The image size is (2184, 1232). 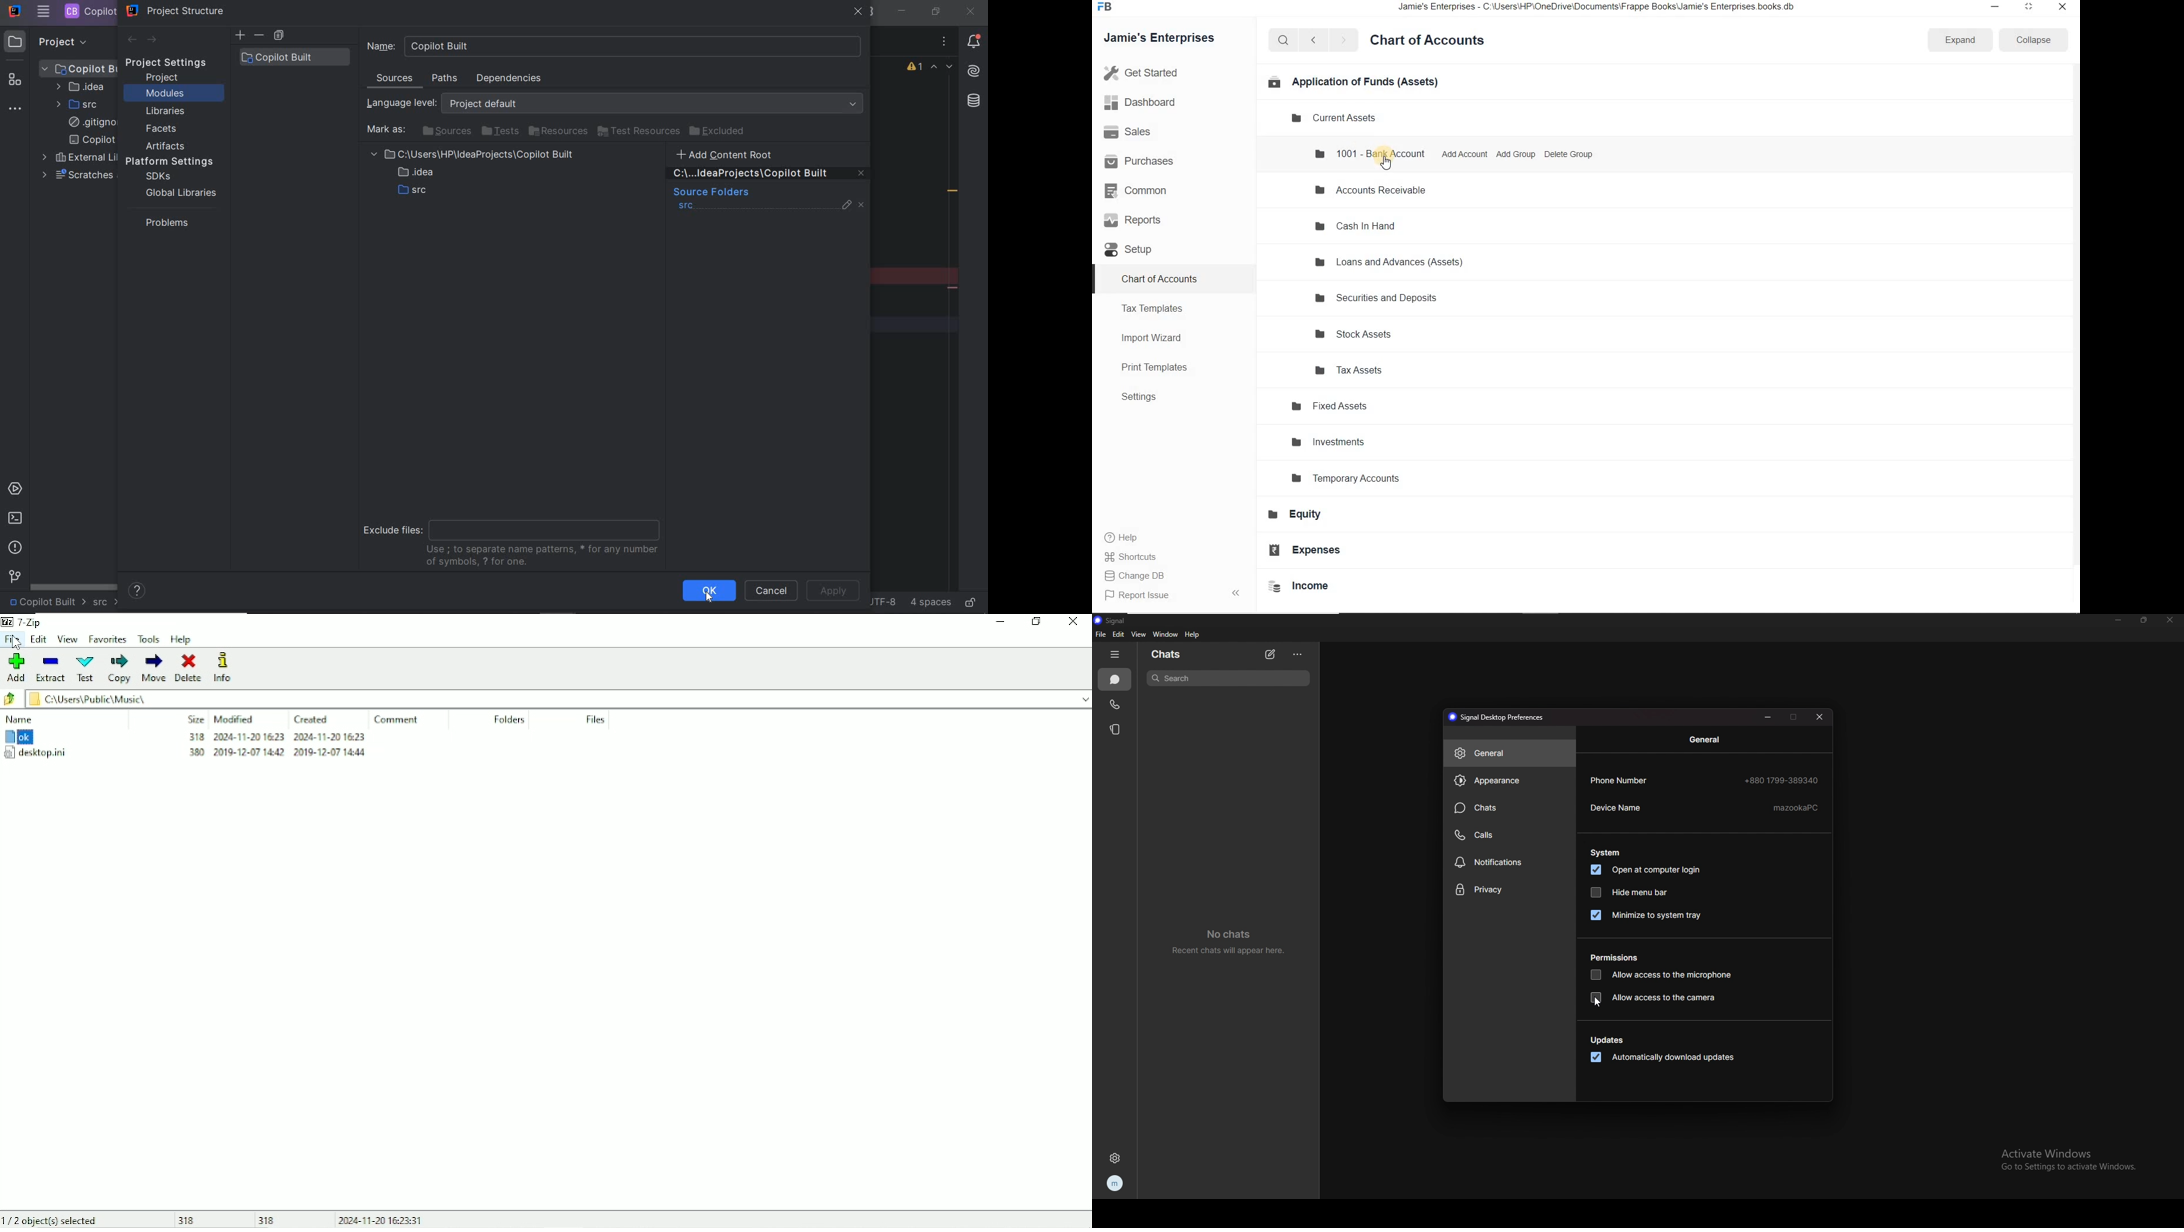 What do you see at coordinates (1283, 40) in the screenshot?
I see `search` at bounding box center [1283, 40].